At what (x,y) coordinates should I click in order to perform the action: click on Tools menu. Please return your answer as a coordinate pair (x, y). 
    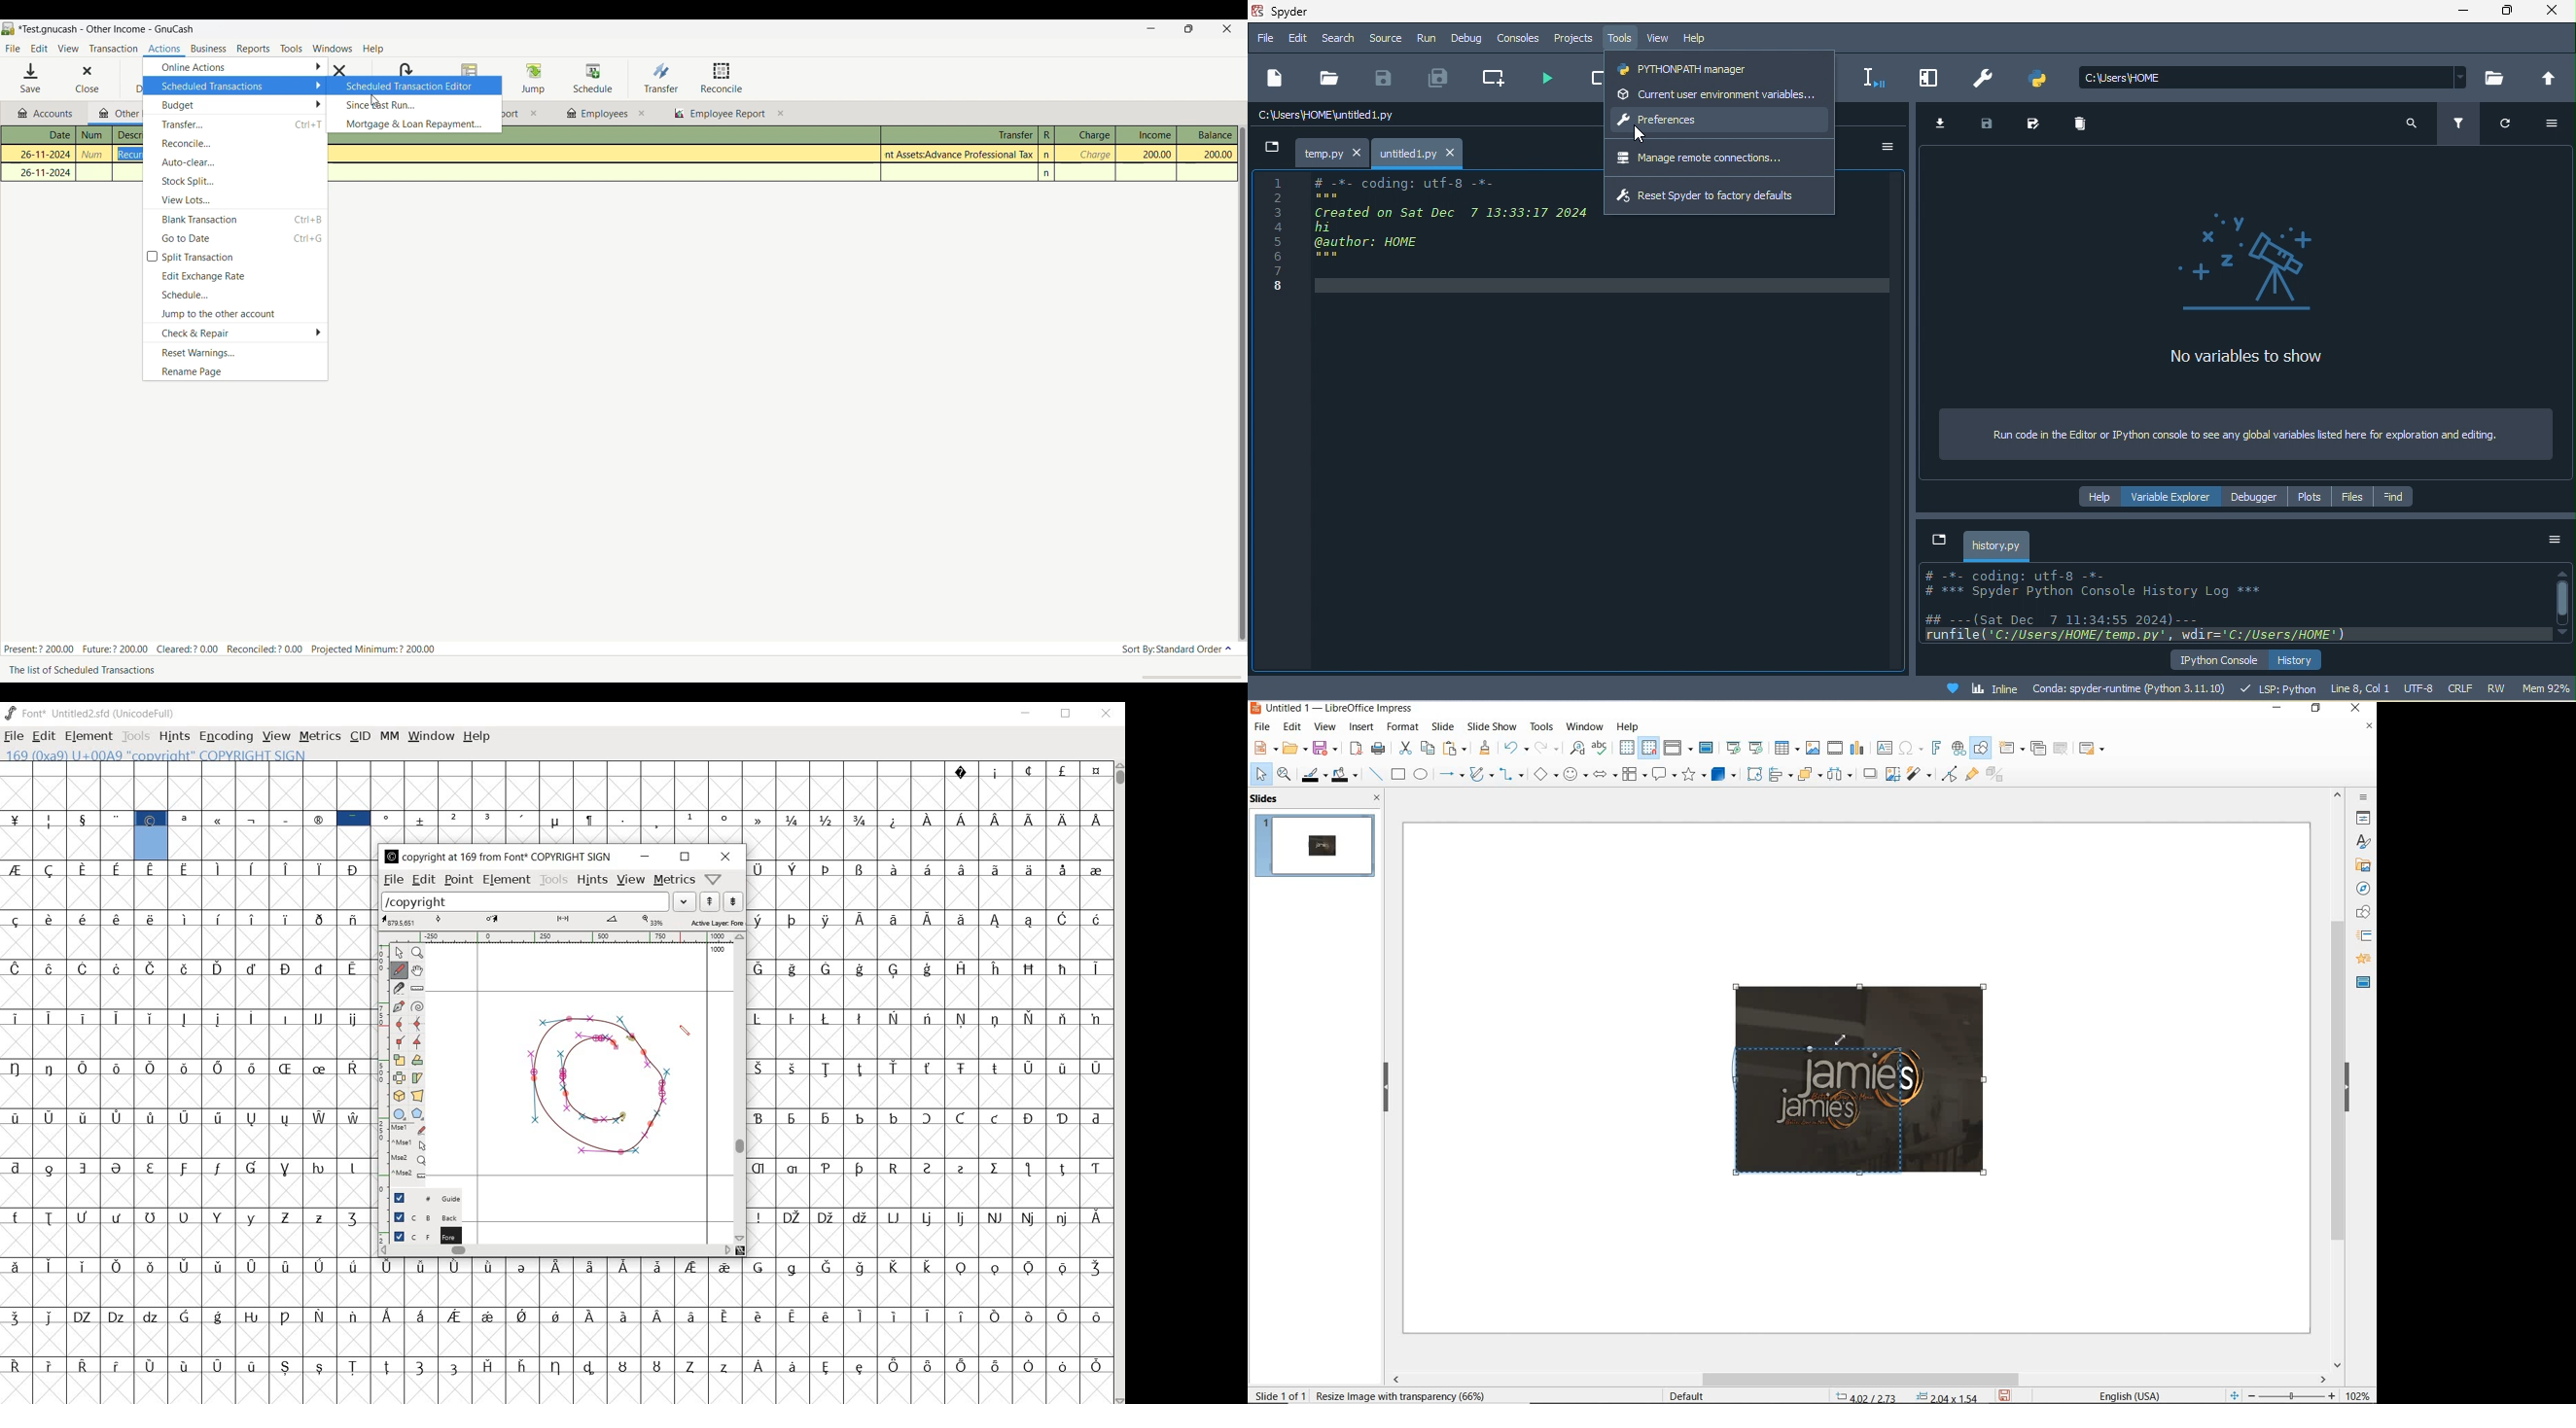
    Looking at the image, I should click on (291, 49).